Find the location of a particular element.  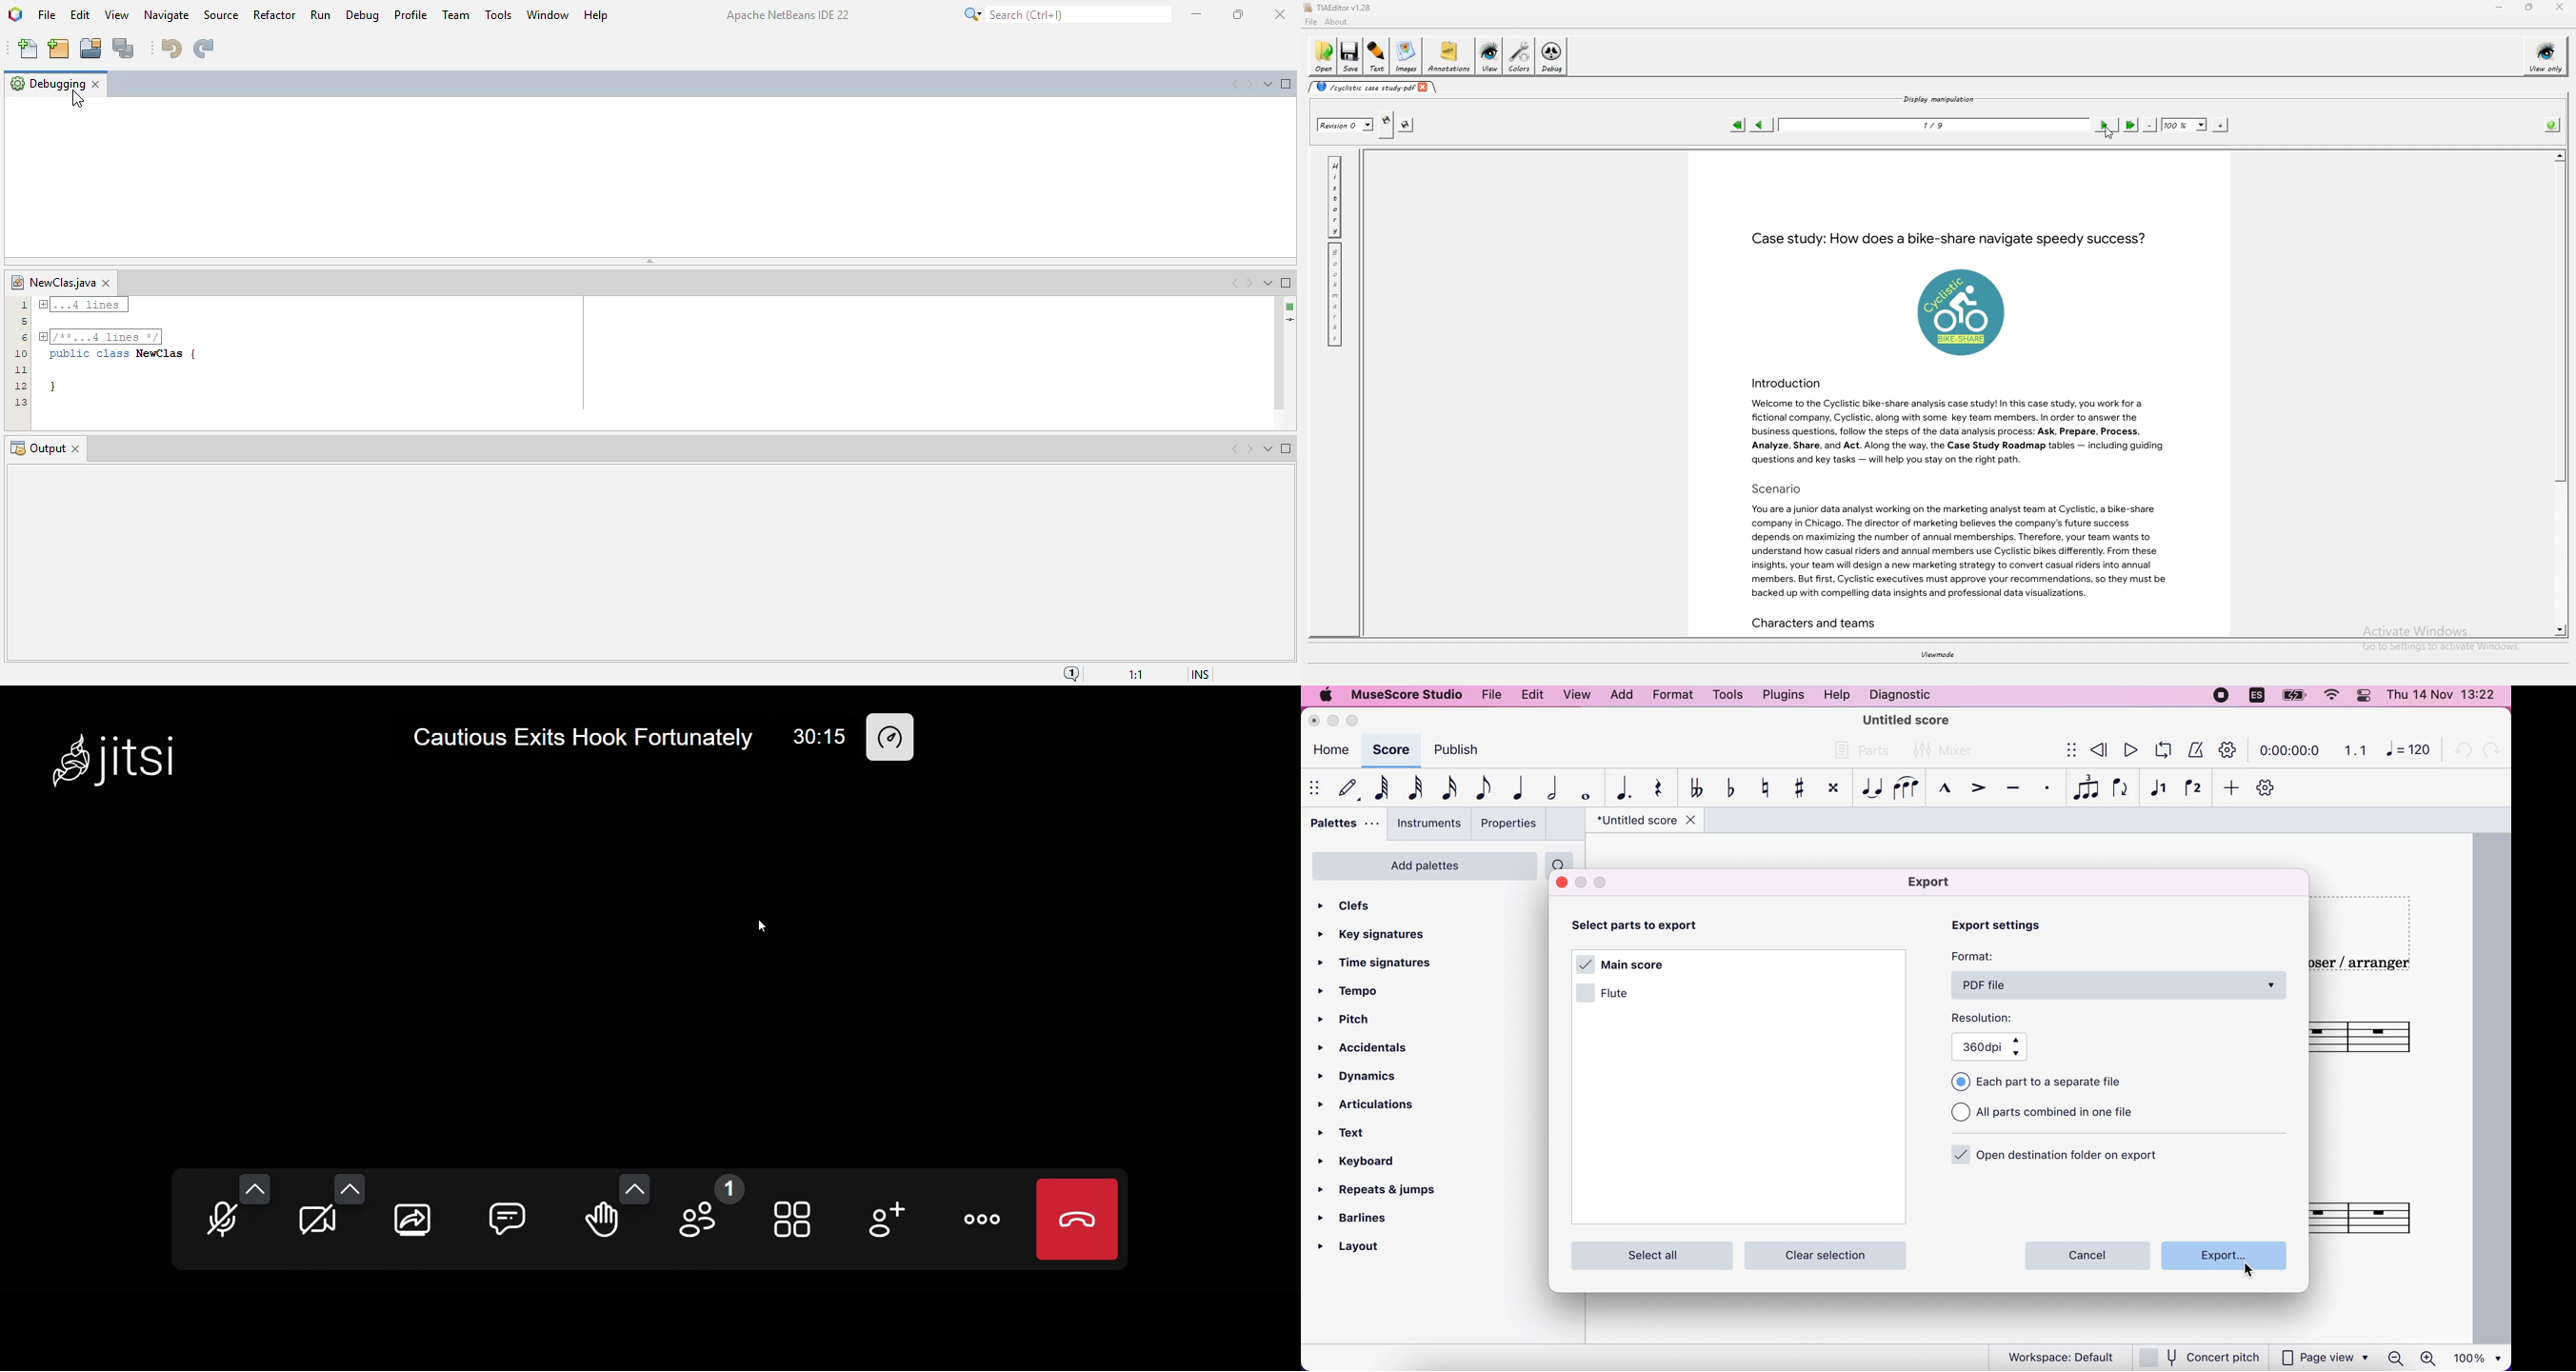

accent is located at coordinates (1975, 790).